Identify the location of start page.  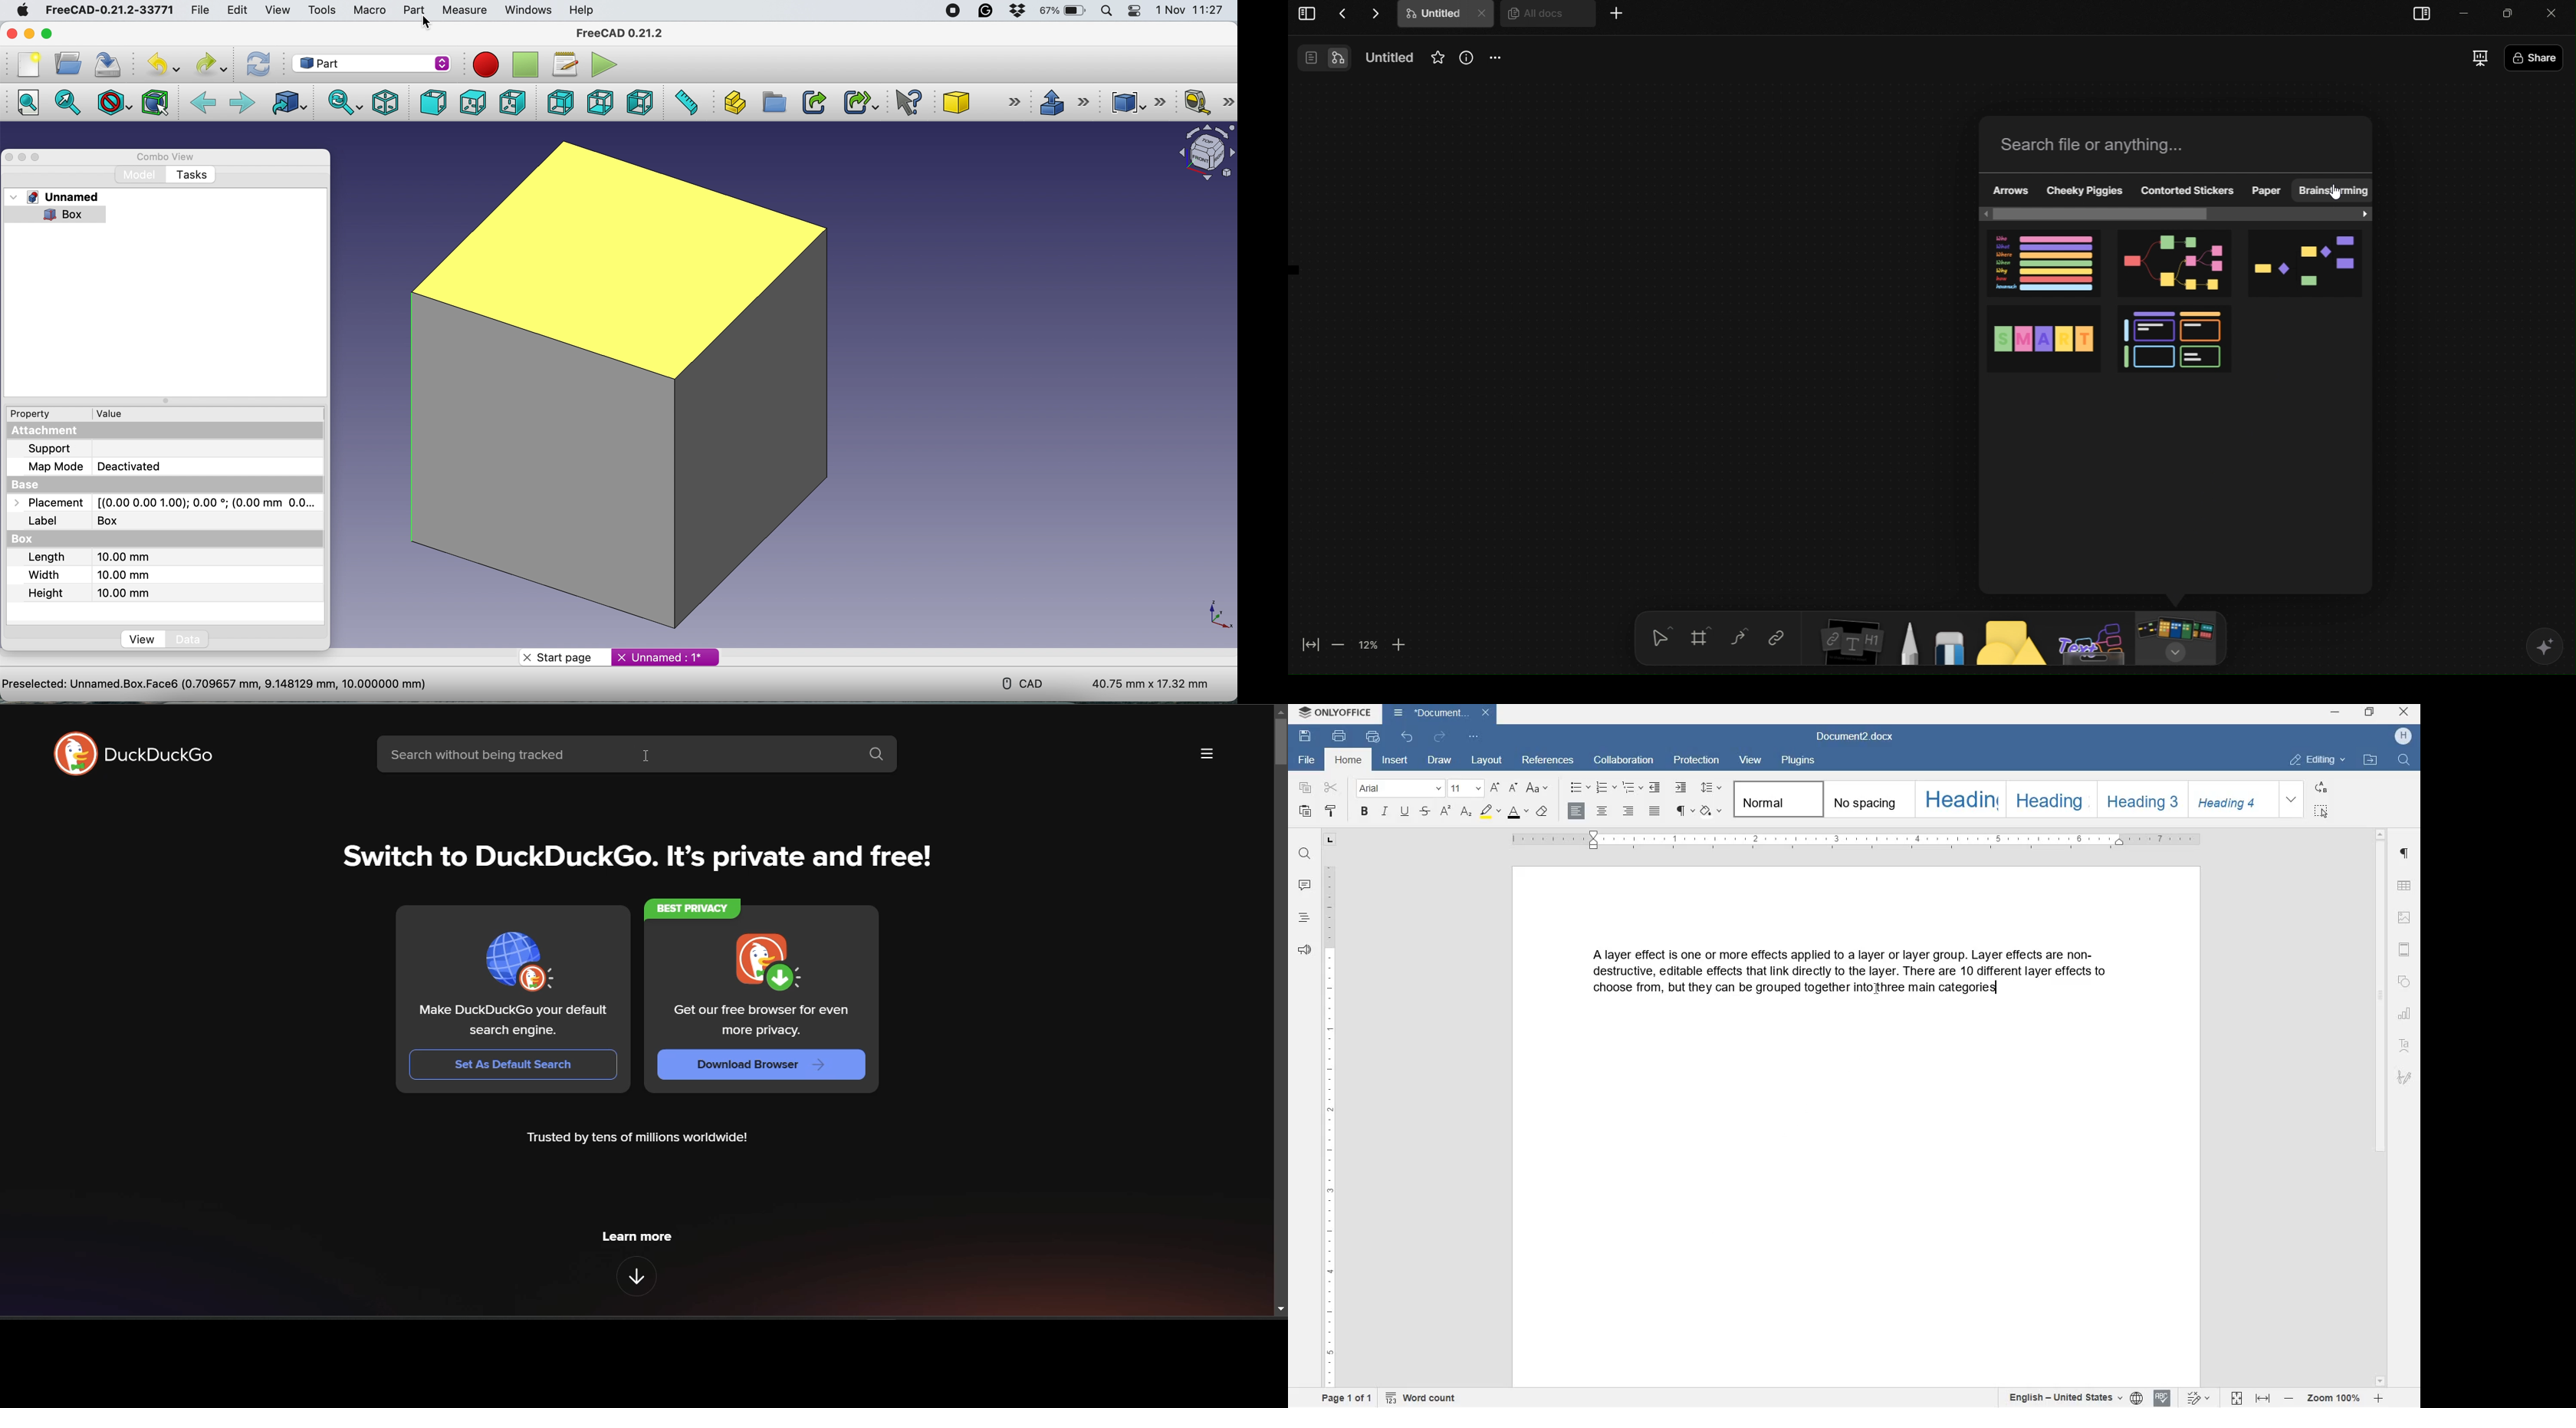
(560, 658).